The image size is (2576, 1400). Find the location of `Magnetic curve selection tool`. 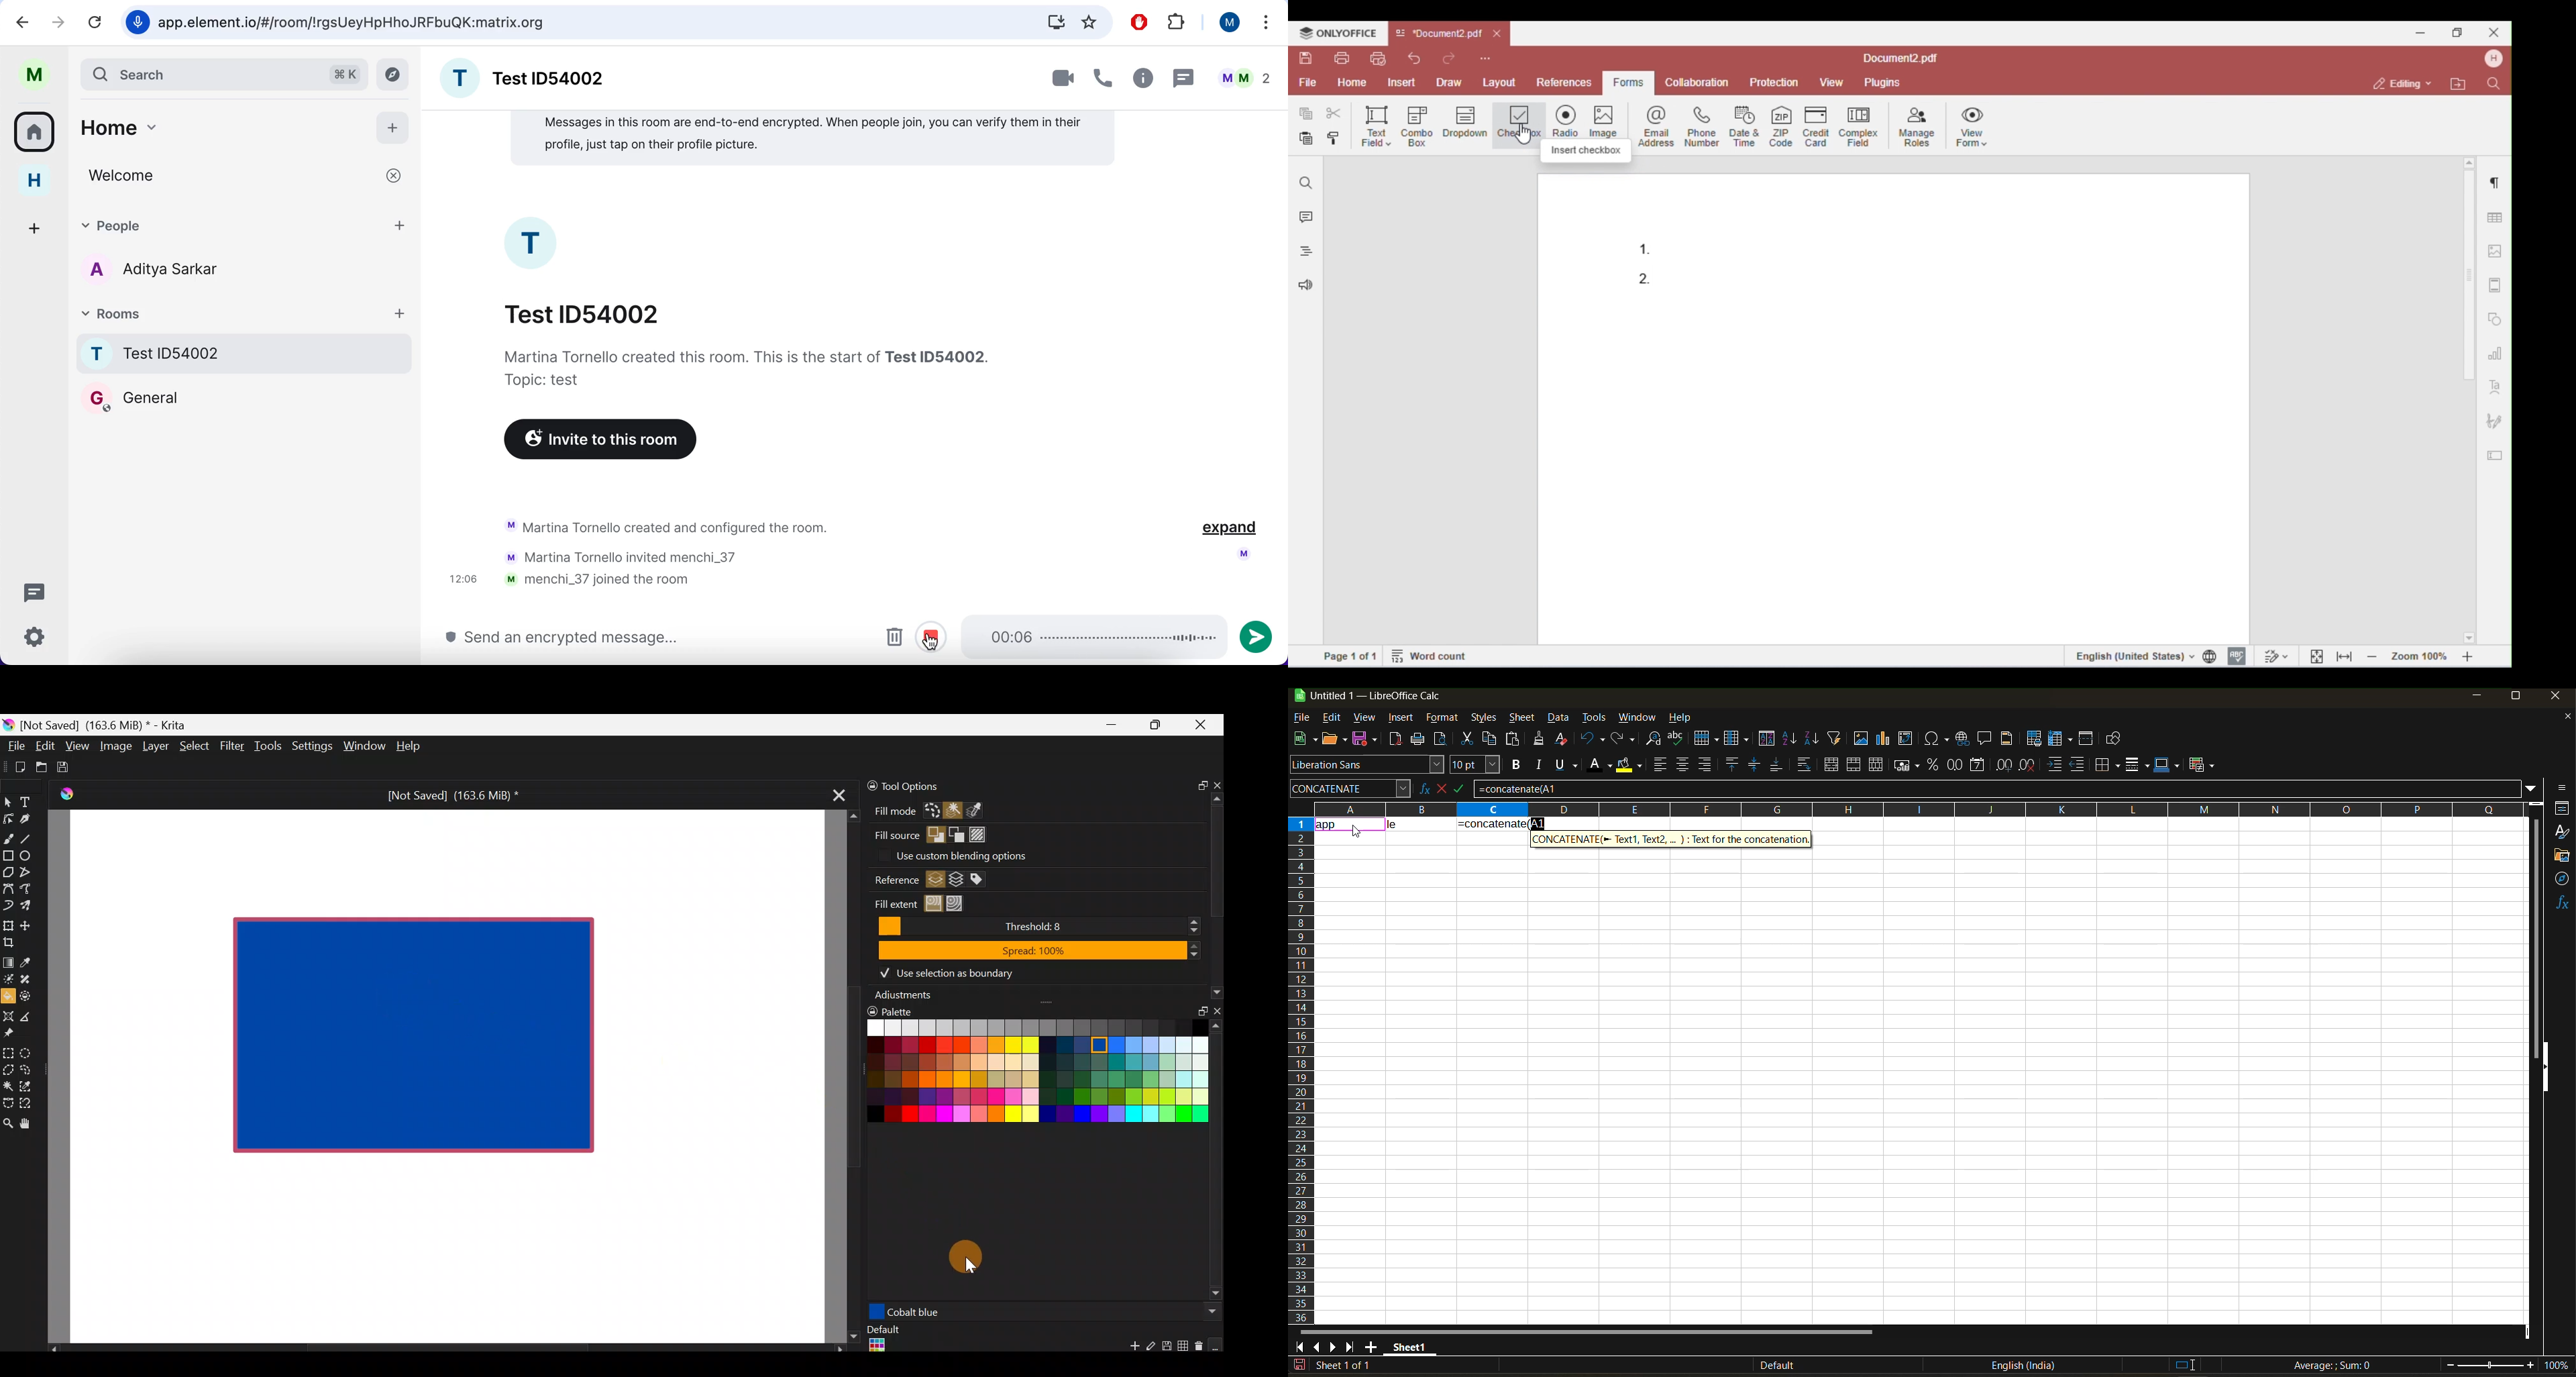

Magnetic curve selection tool is located at coordinates (28, 1100).